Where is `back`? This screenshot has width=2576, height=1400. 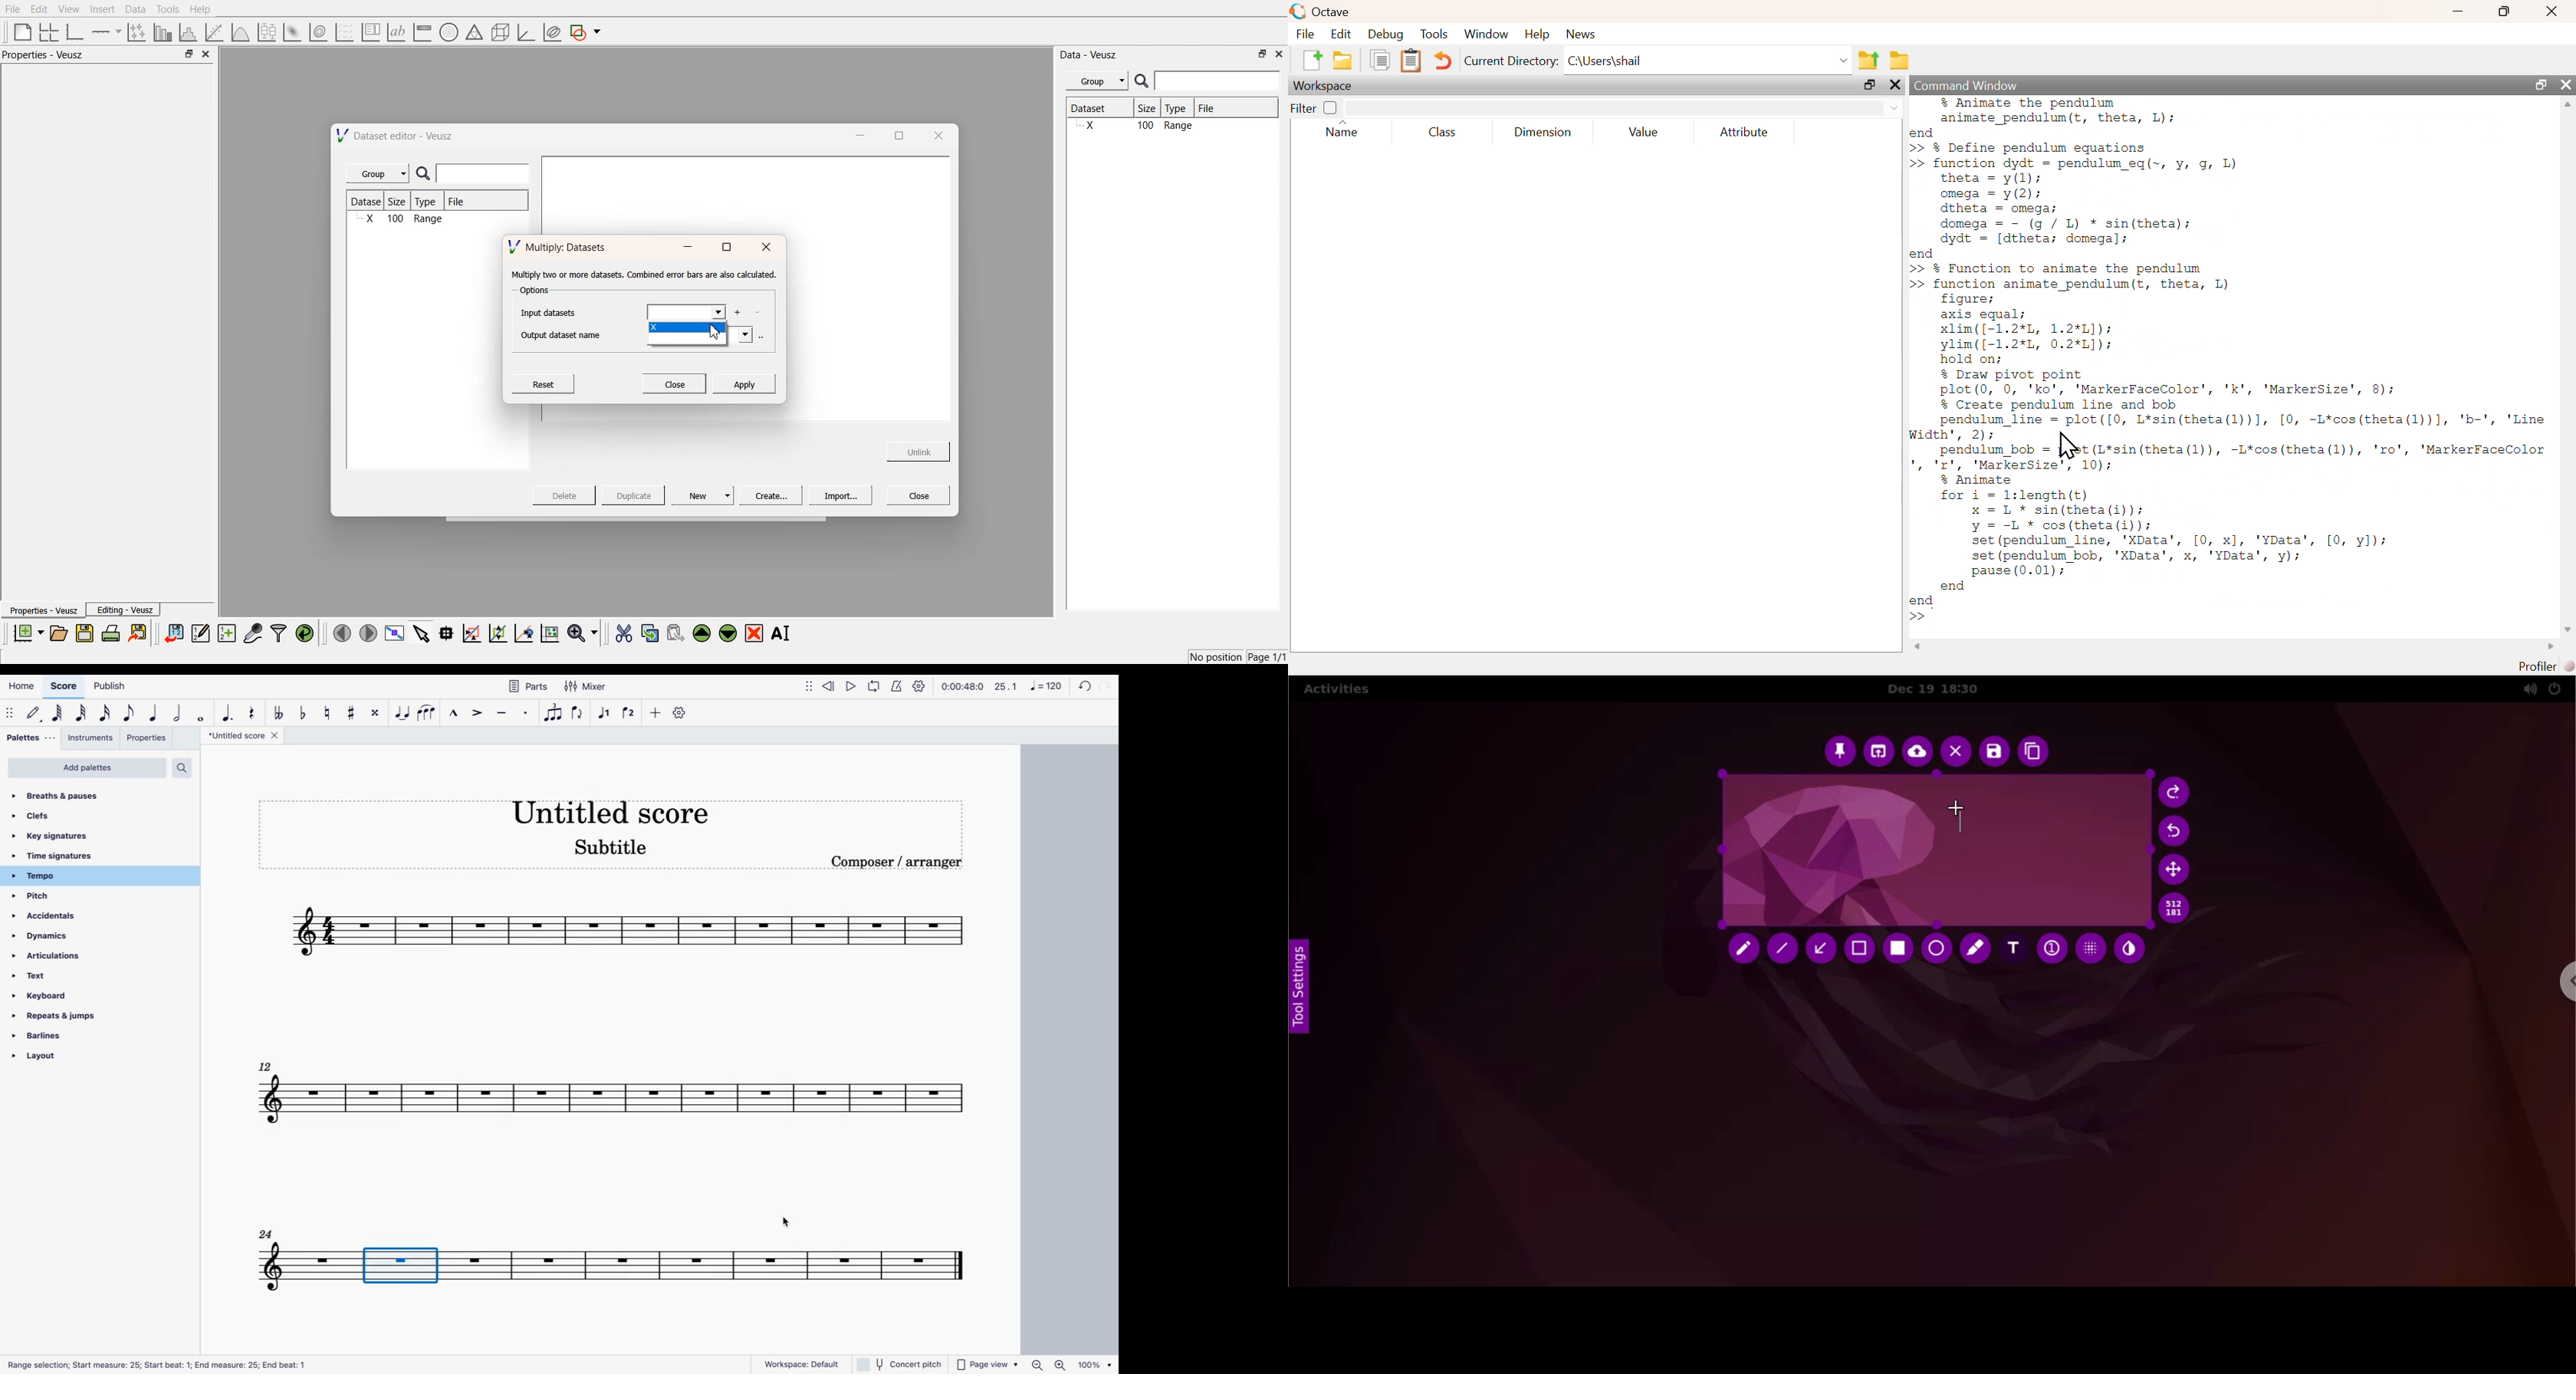
back is located at coordinates (1083, 686).